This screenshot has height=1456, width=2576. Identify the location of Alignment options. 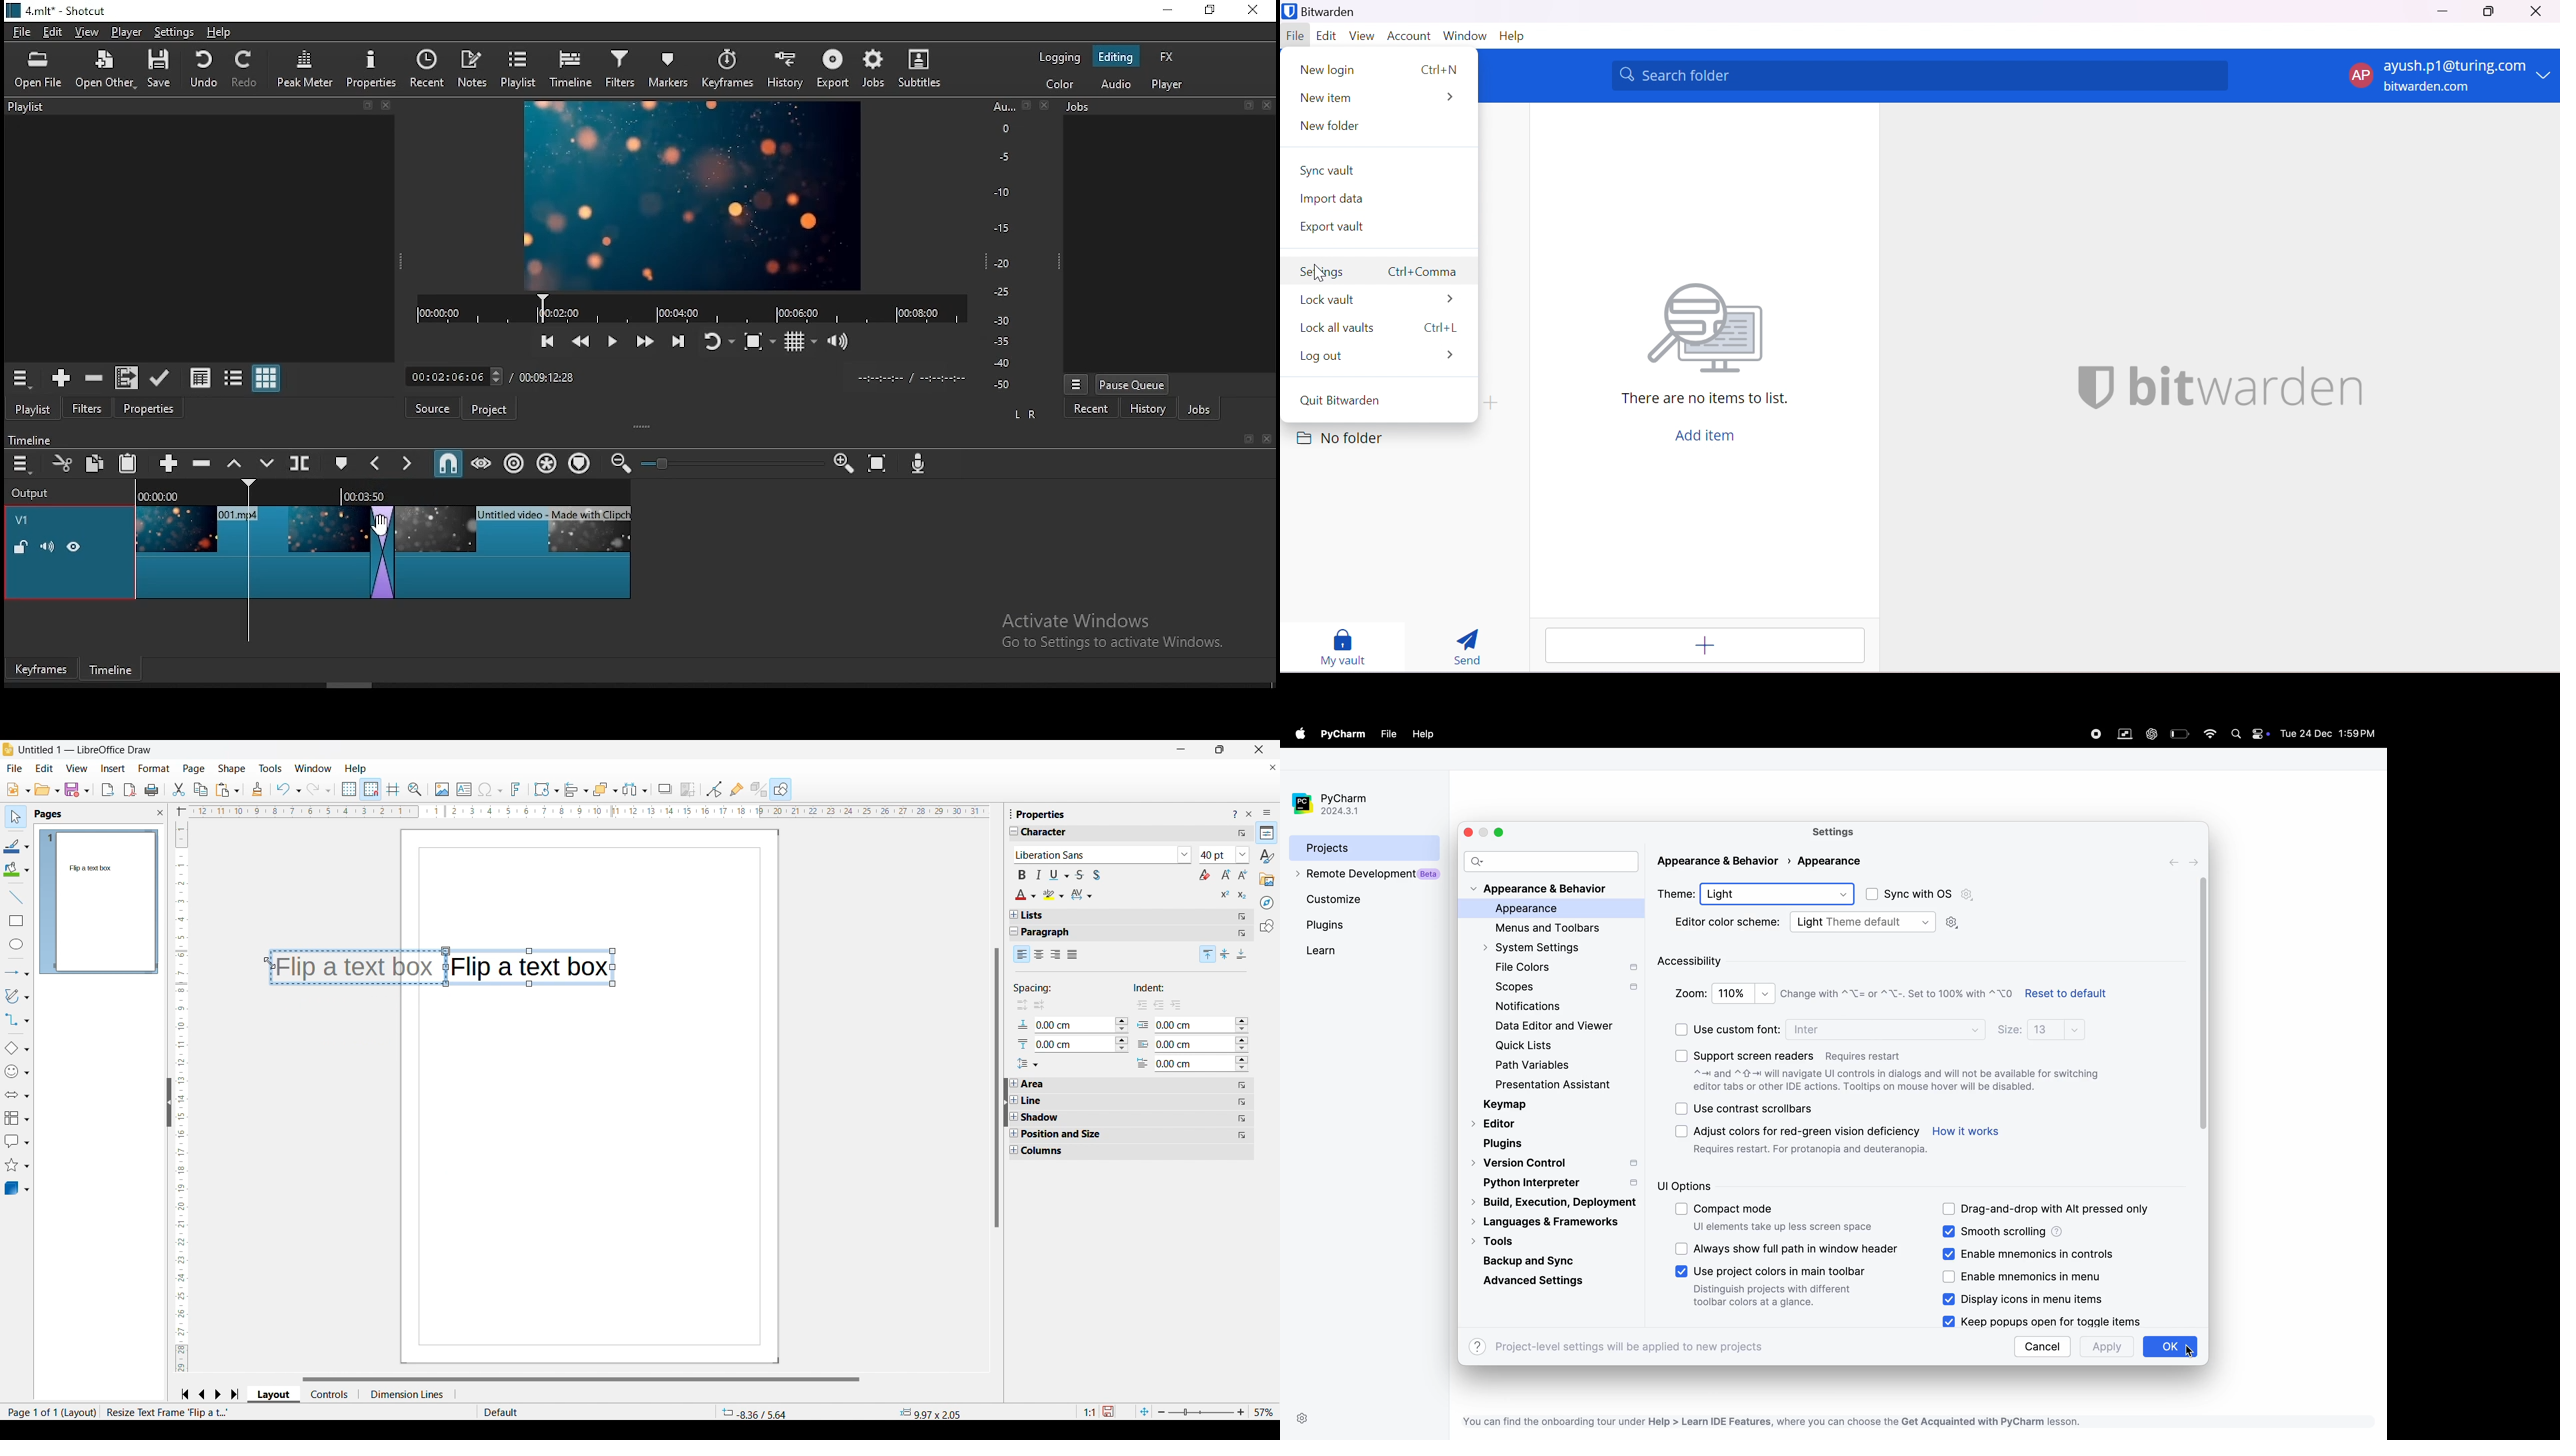
(576, 790).